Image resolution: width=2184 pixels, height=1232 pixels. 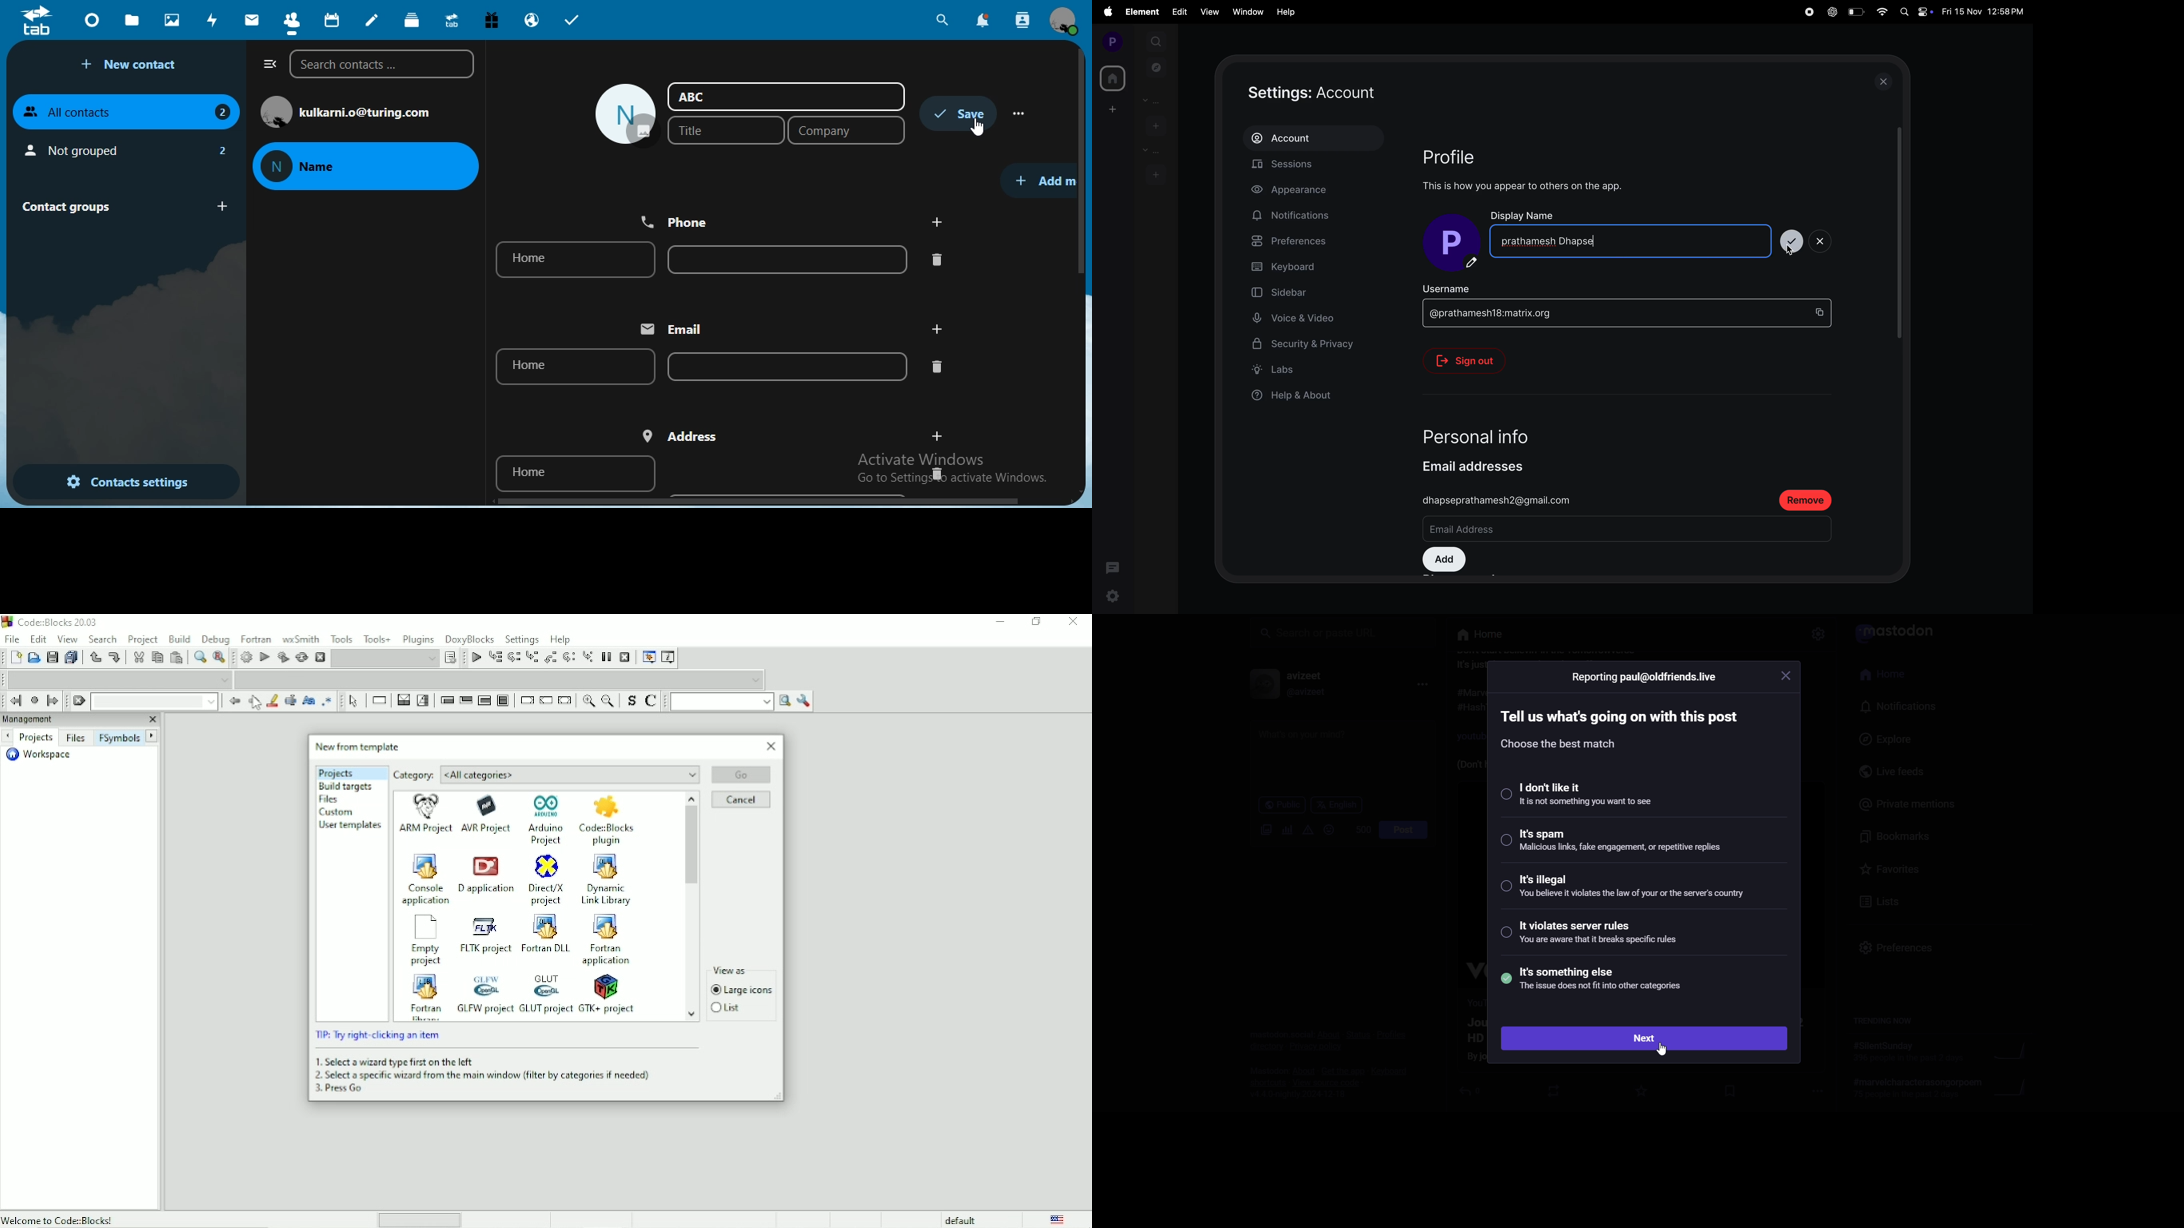 I want to click on view profile, so click(x=1066, y=22).